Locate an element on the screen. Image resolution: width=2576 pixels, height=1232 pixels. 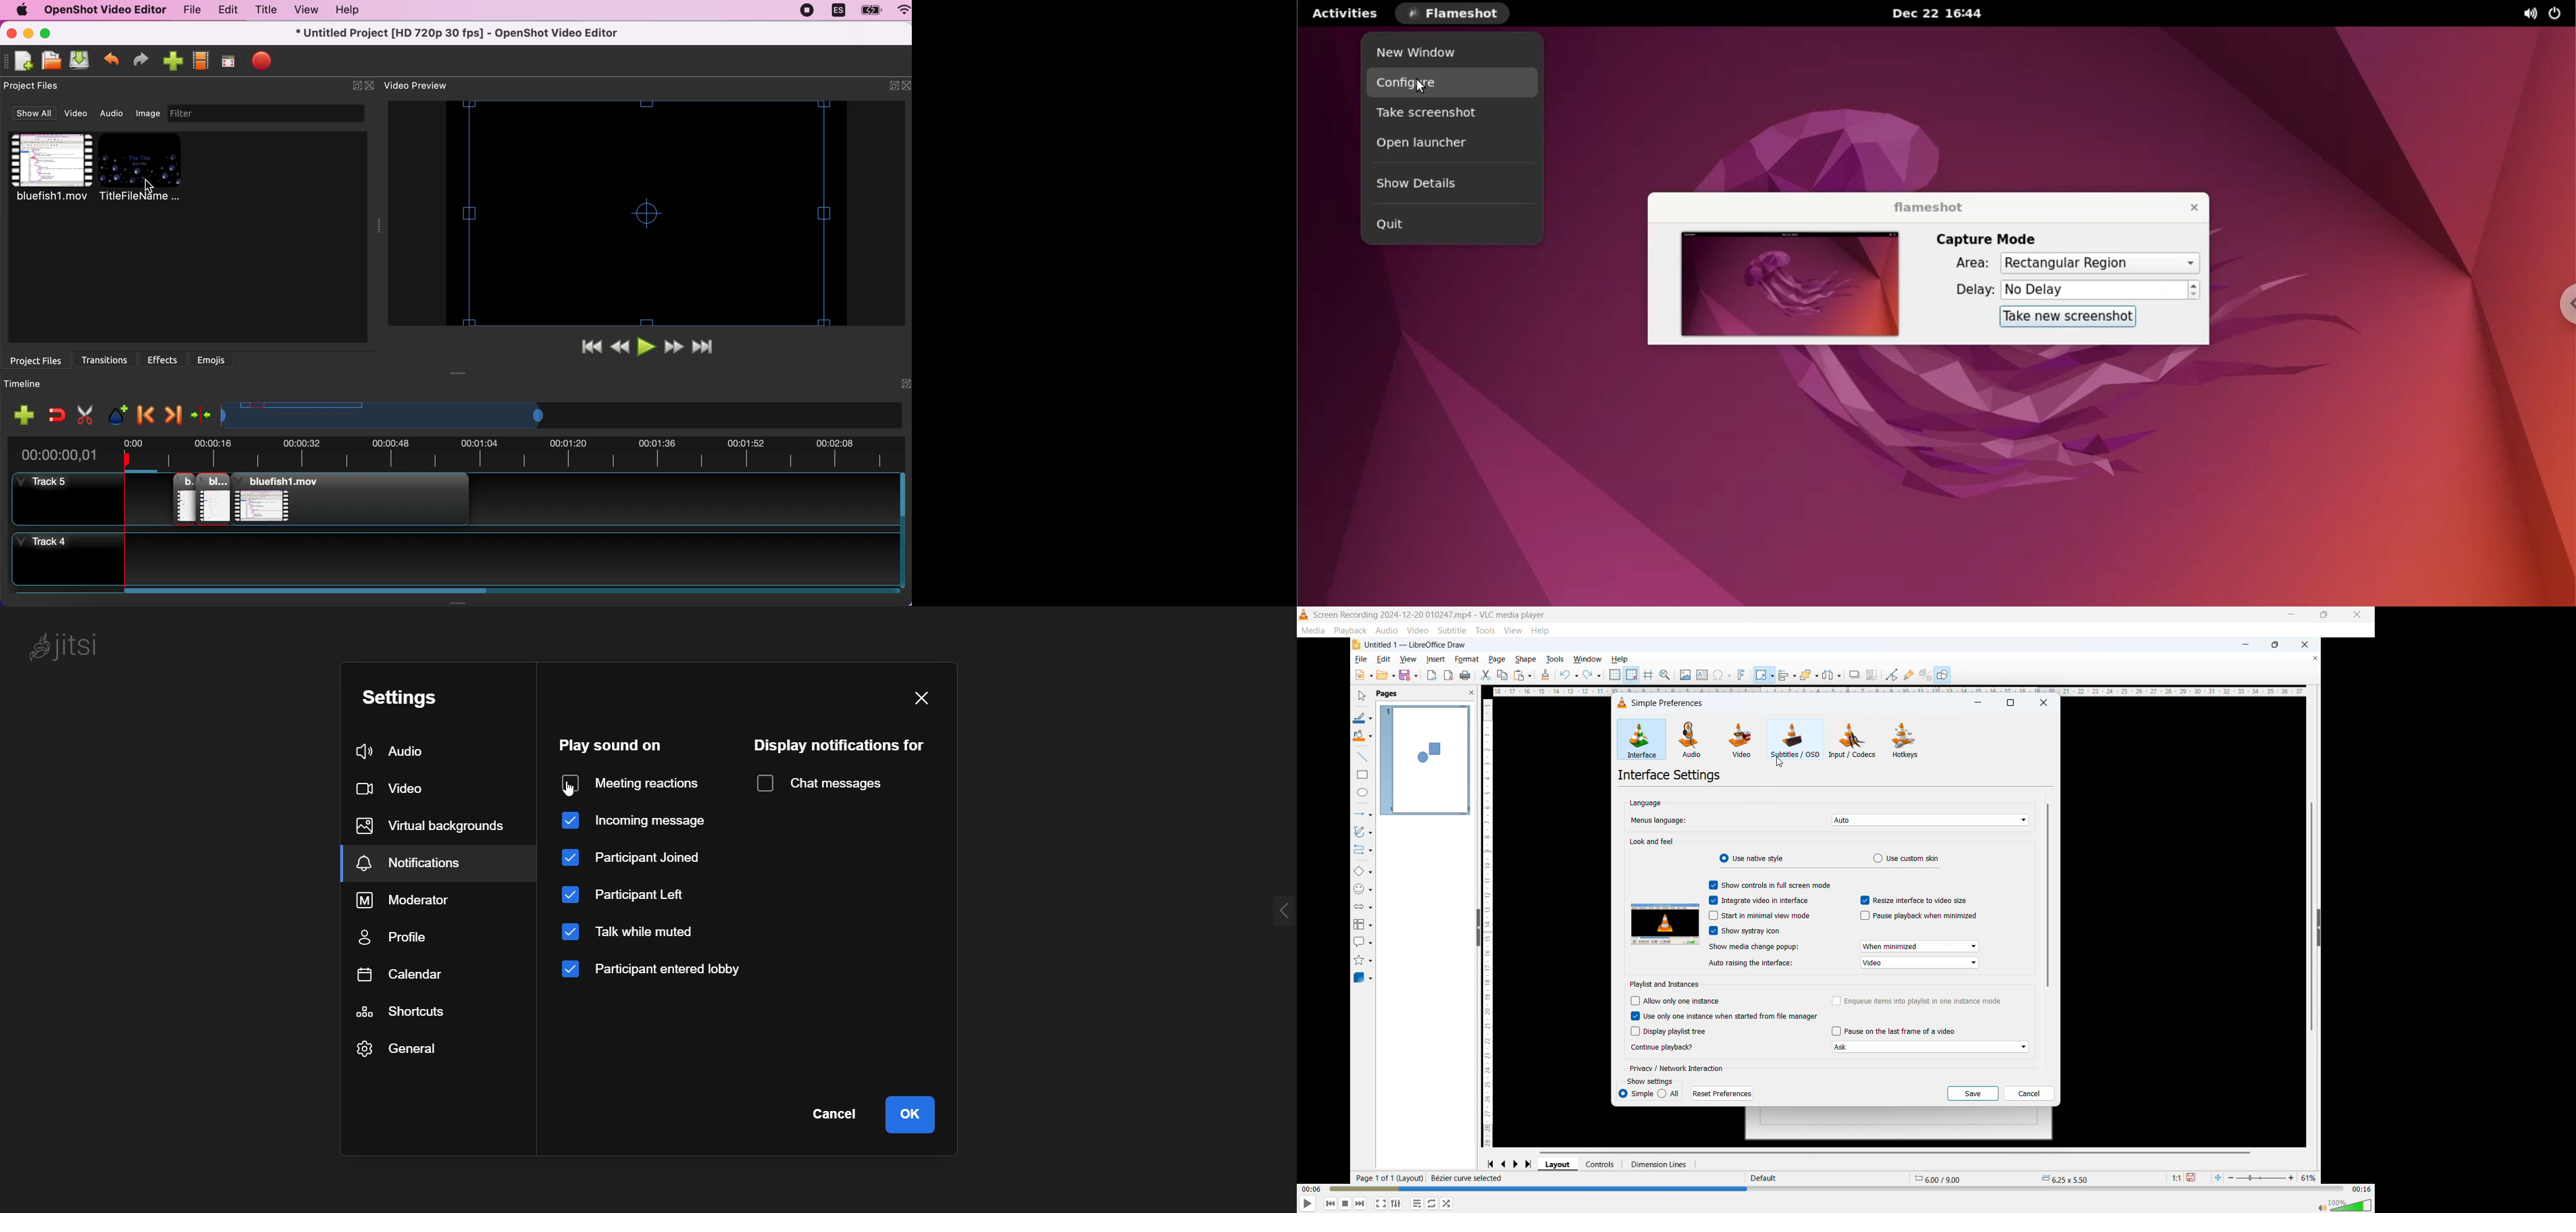
Preview  is located at coordinates (1665, 924).